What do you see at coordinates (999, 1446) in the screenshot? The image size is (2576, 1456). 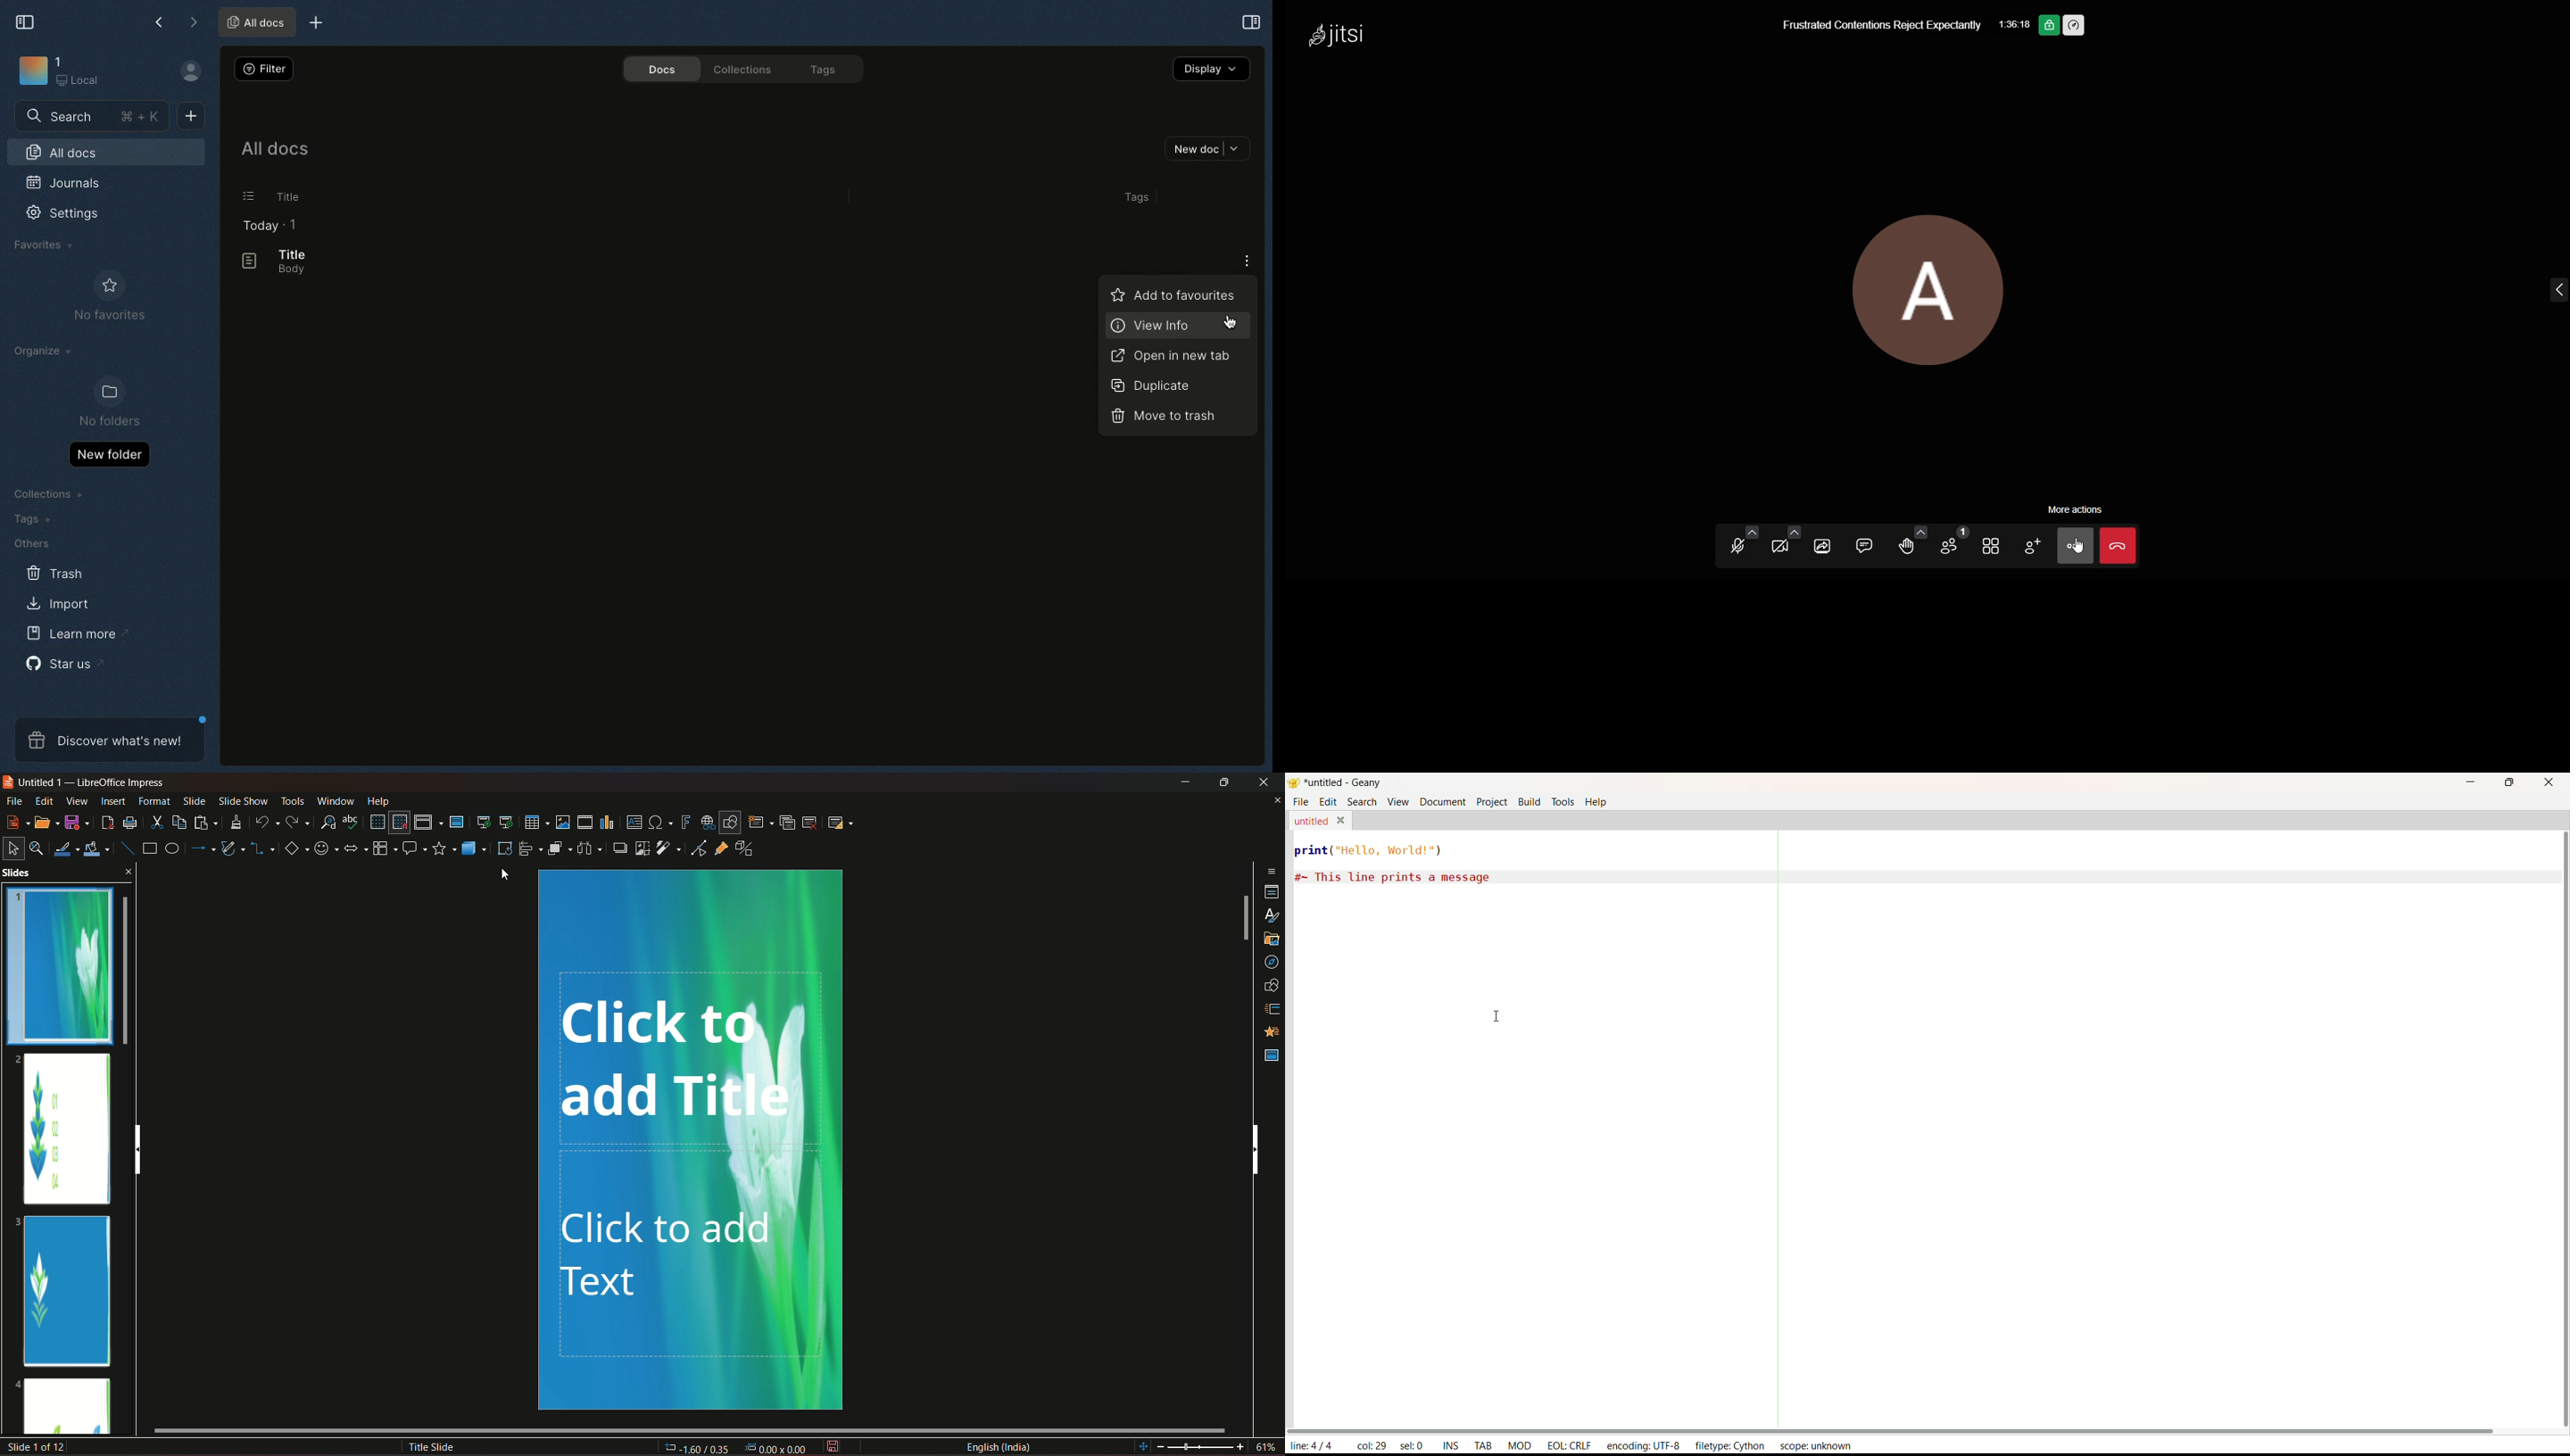 I see `language` at bounding box center [999, 1446].